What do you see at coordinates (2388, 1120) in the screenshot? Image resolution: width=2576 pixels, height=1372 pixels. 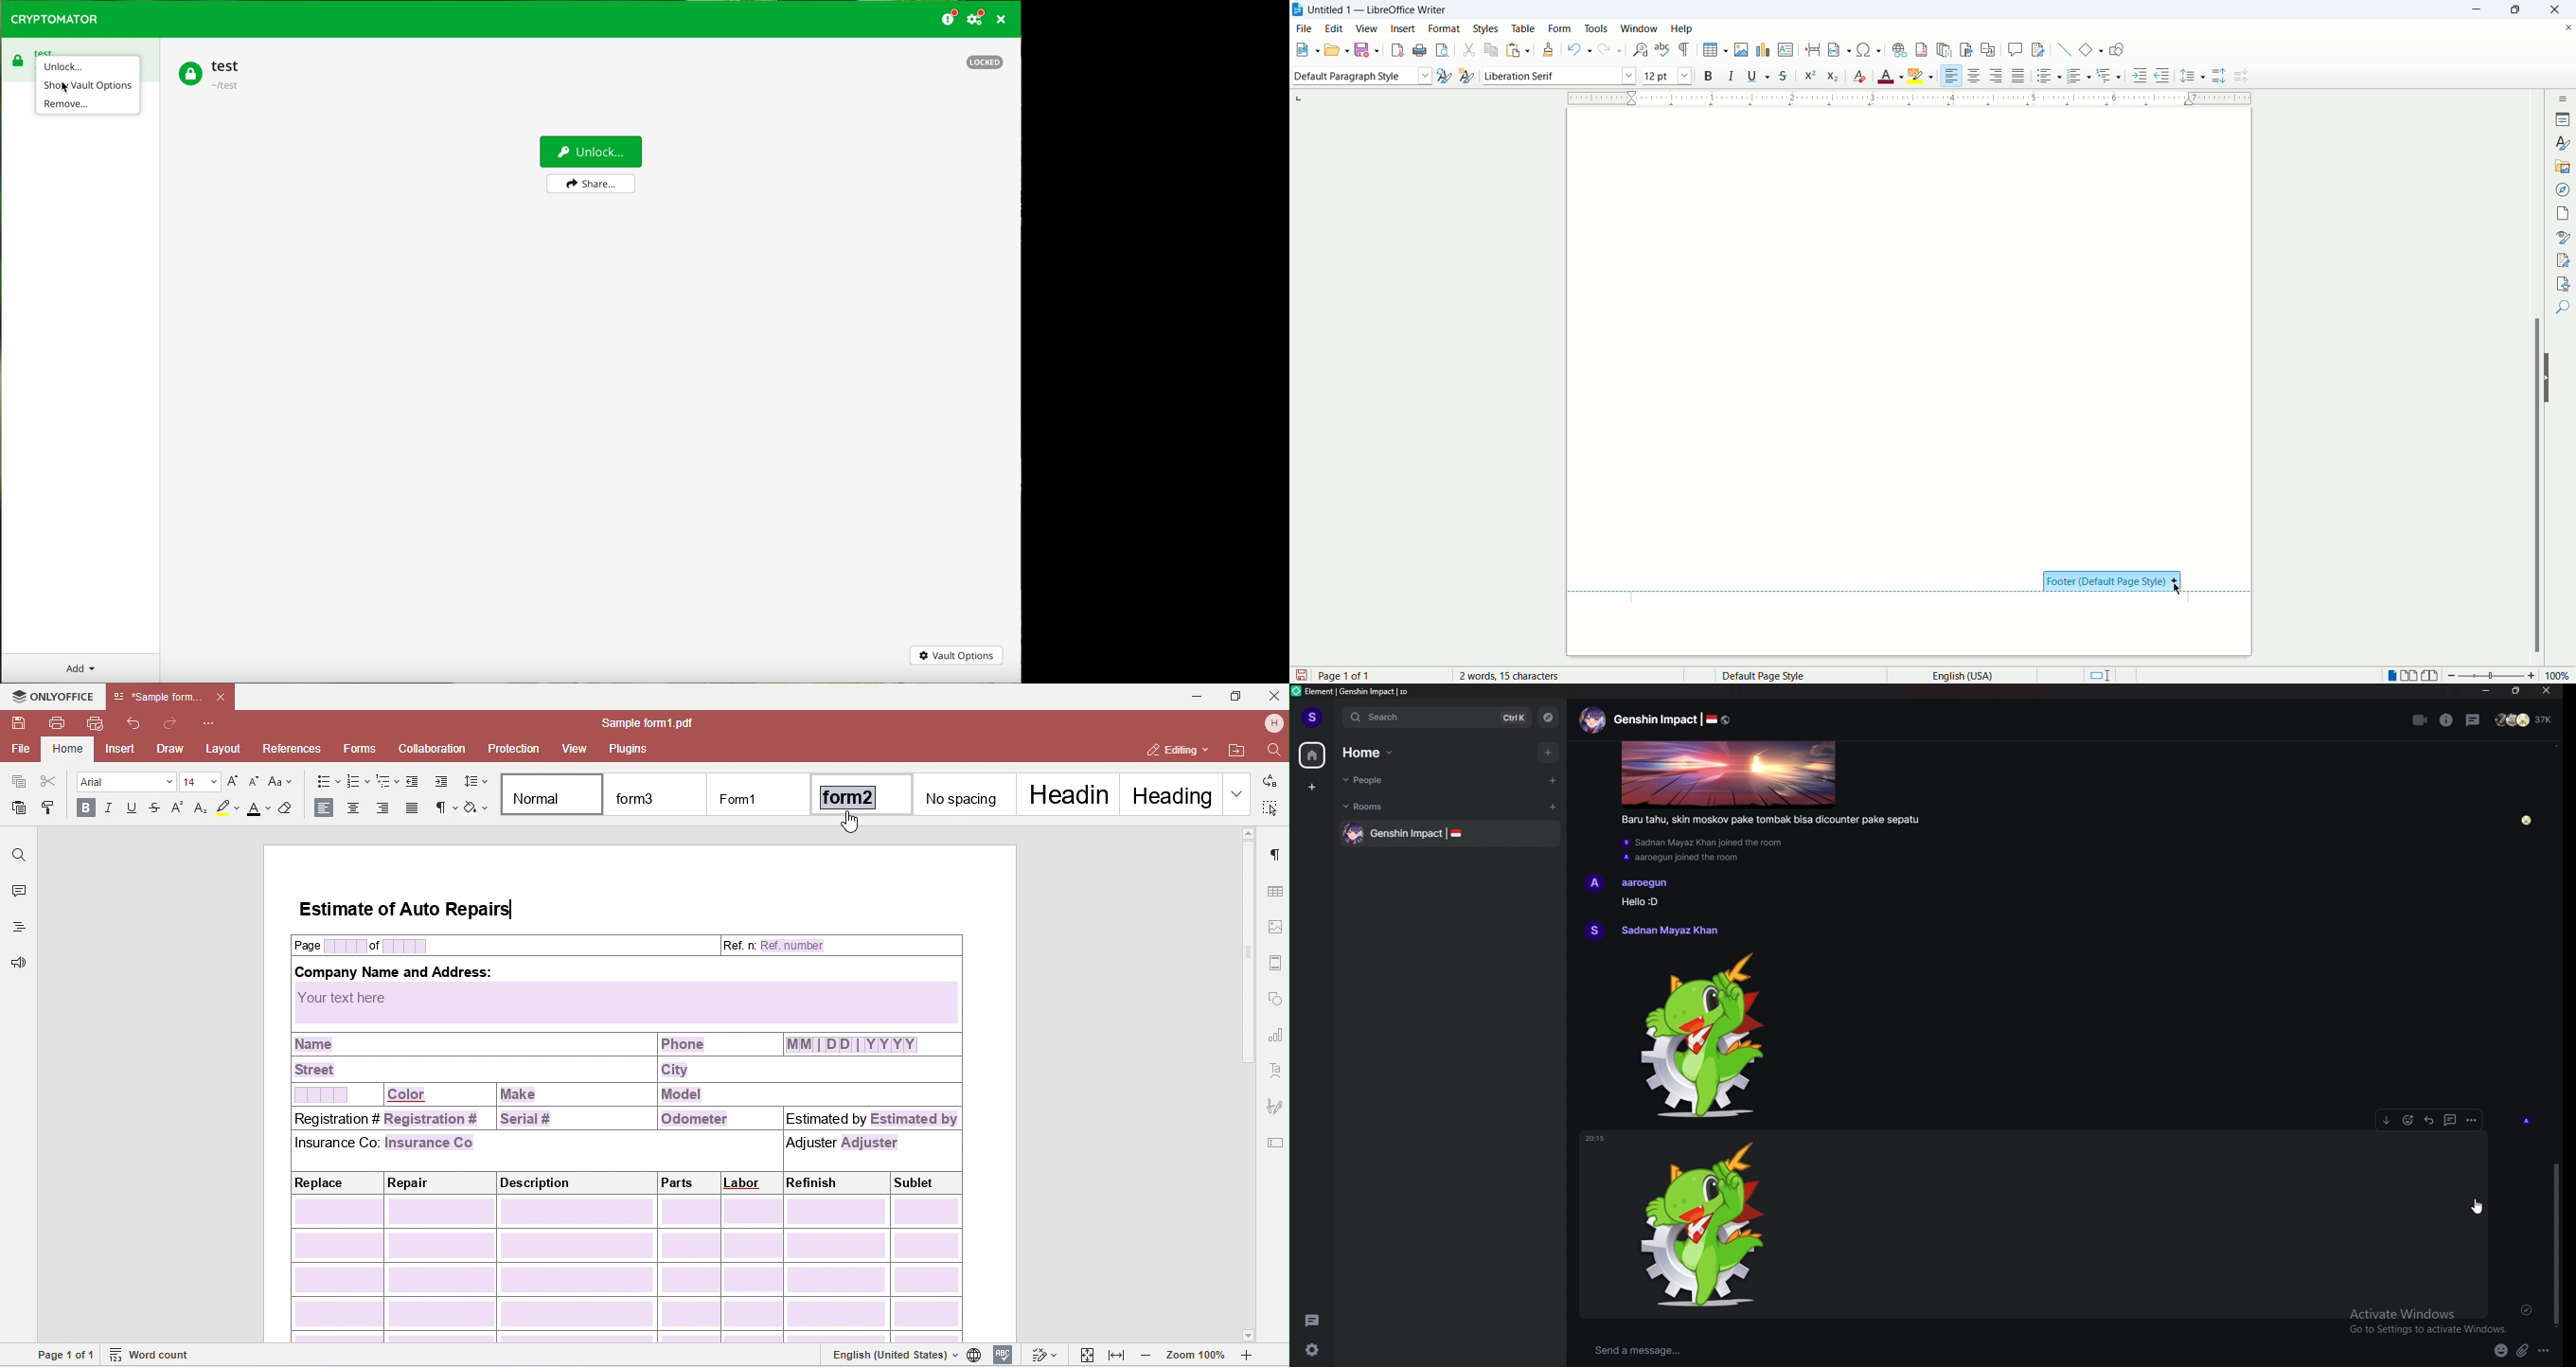 I see `download` at bounding box center [2388, 1120].